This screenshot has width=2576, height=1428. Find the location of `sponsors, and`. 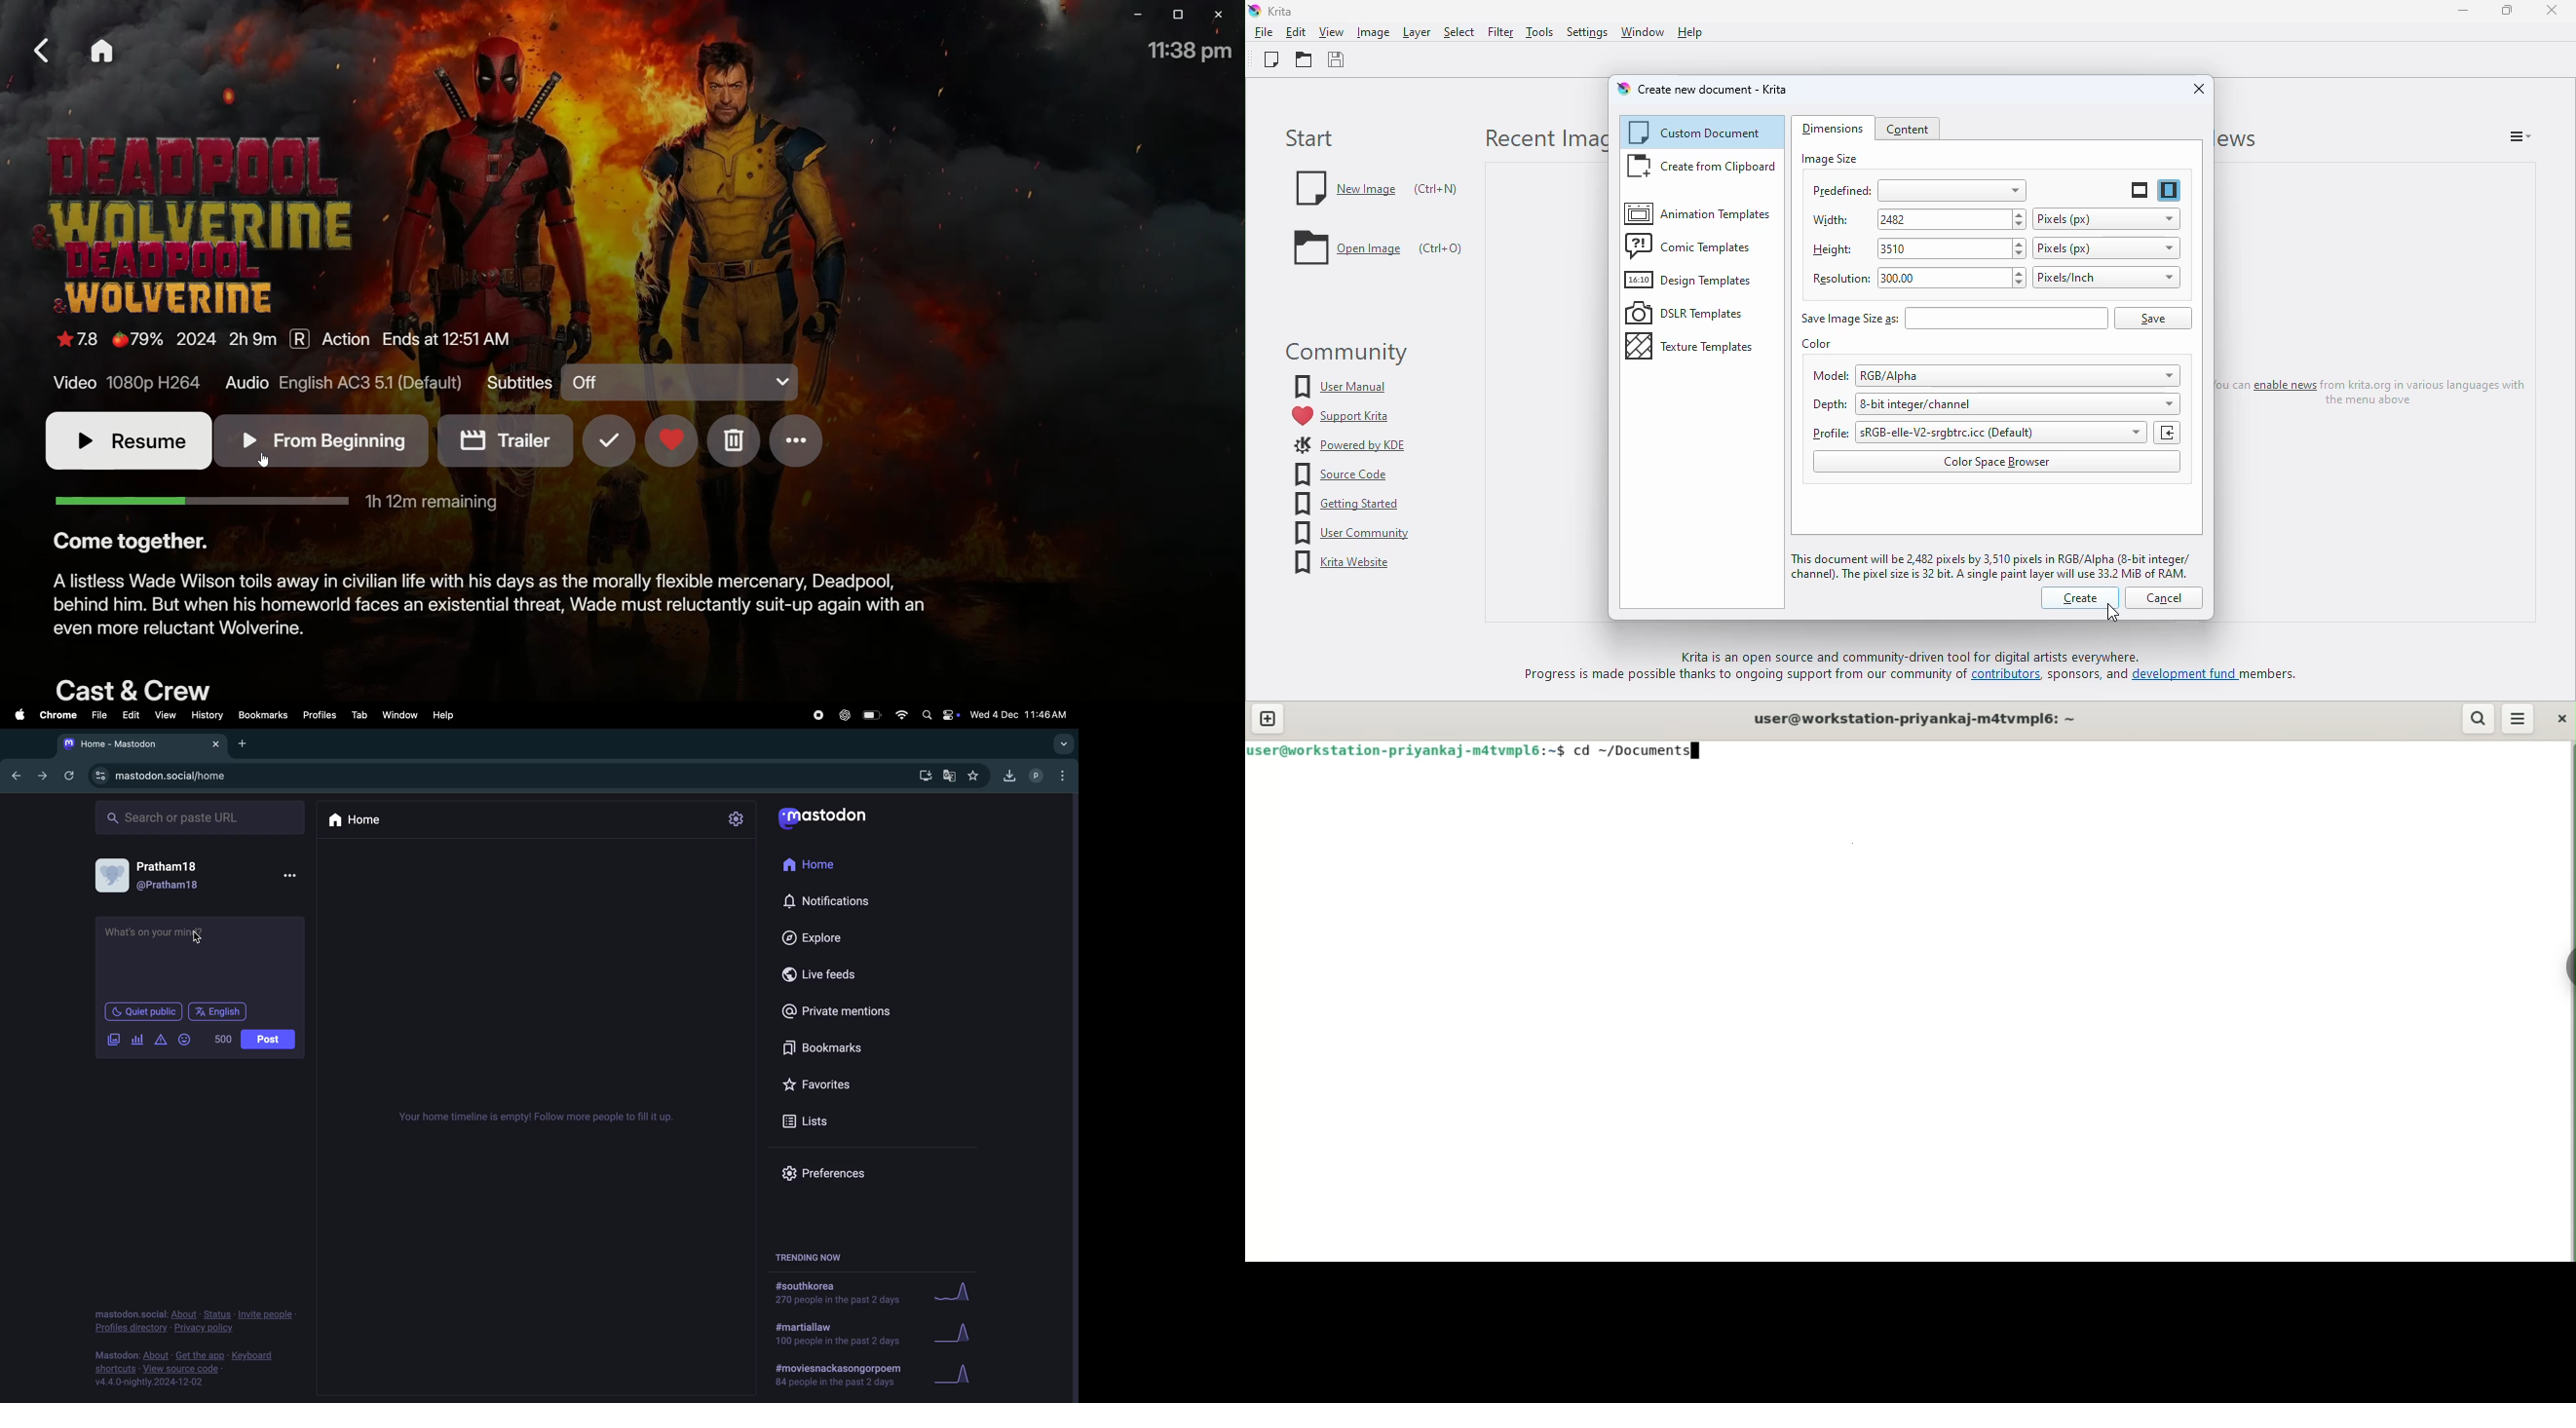

sponsors, and is located at coordinates (2090, 677).